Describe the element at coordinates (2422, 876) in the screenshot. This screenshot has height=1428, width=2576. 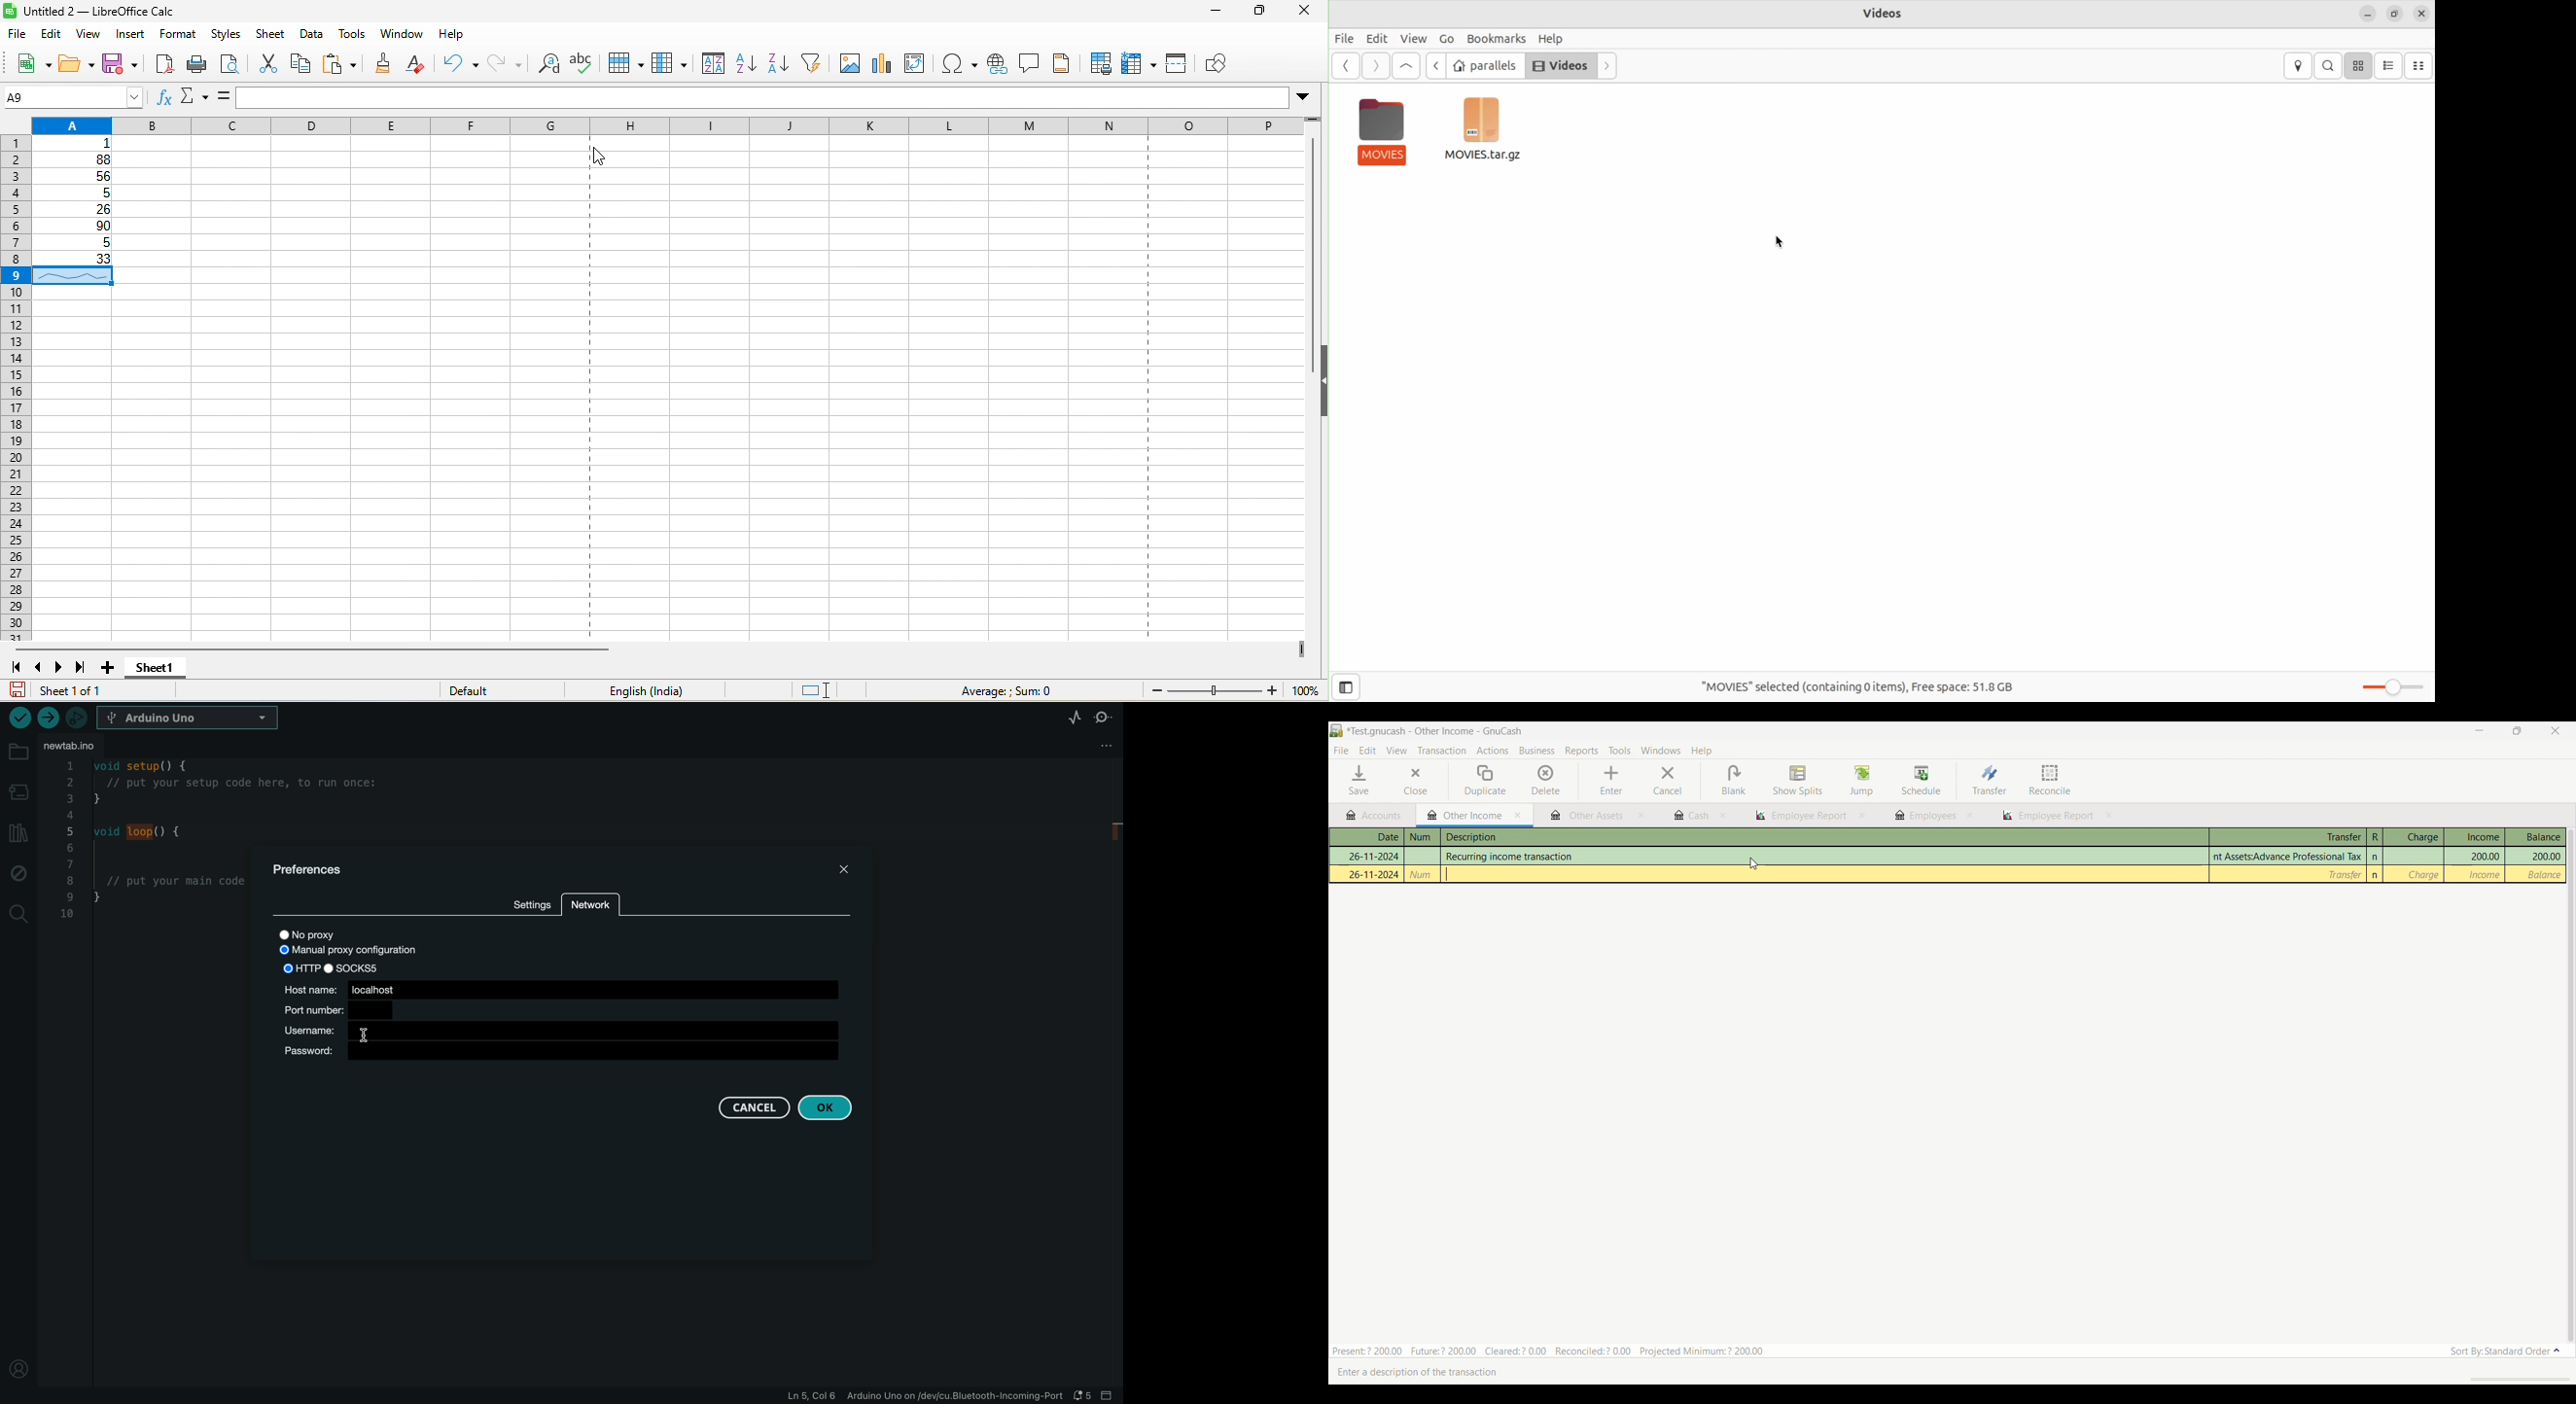
I see `_ Charge |` at that location.